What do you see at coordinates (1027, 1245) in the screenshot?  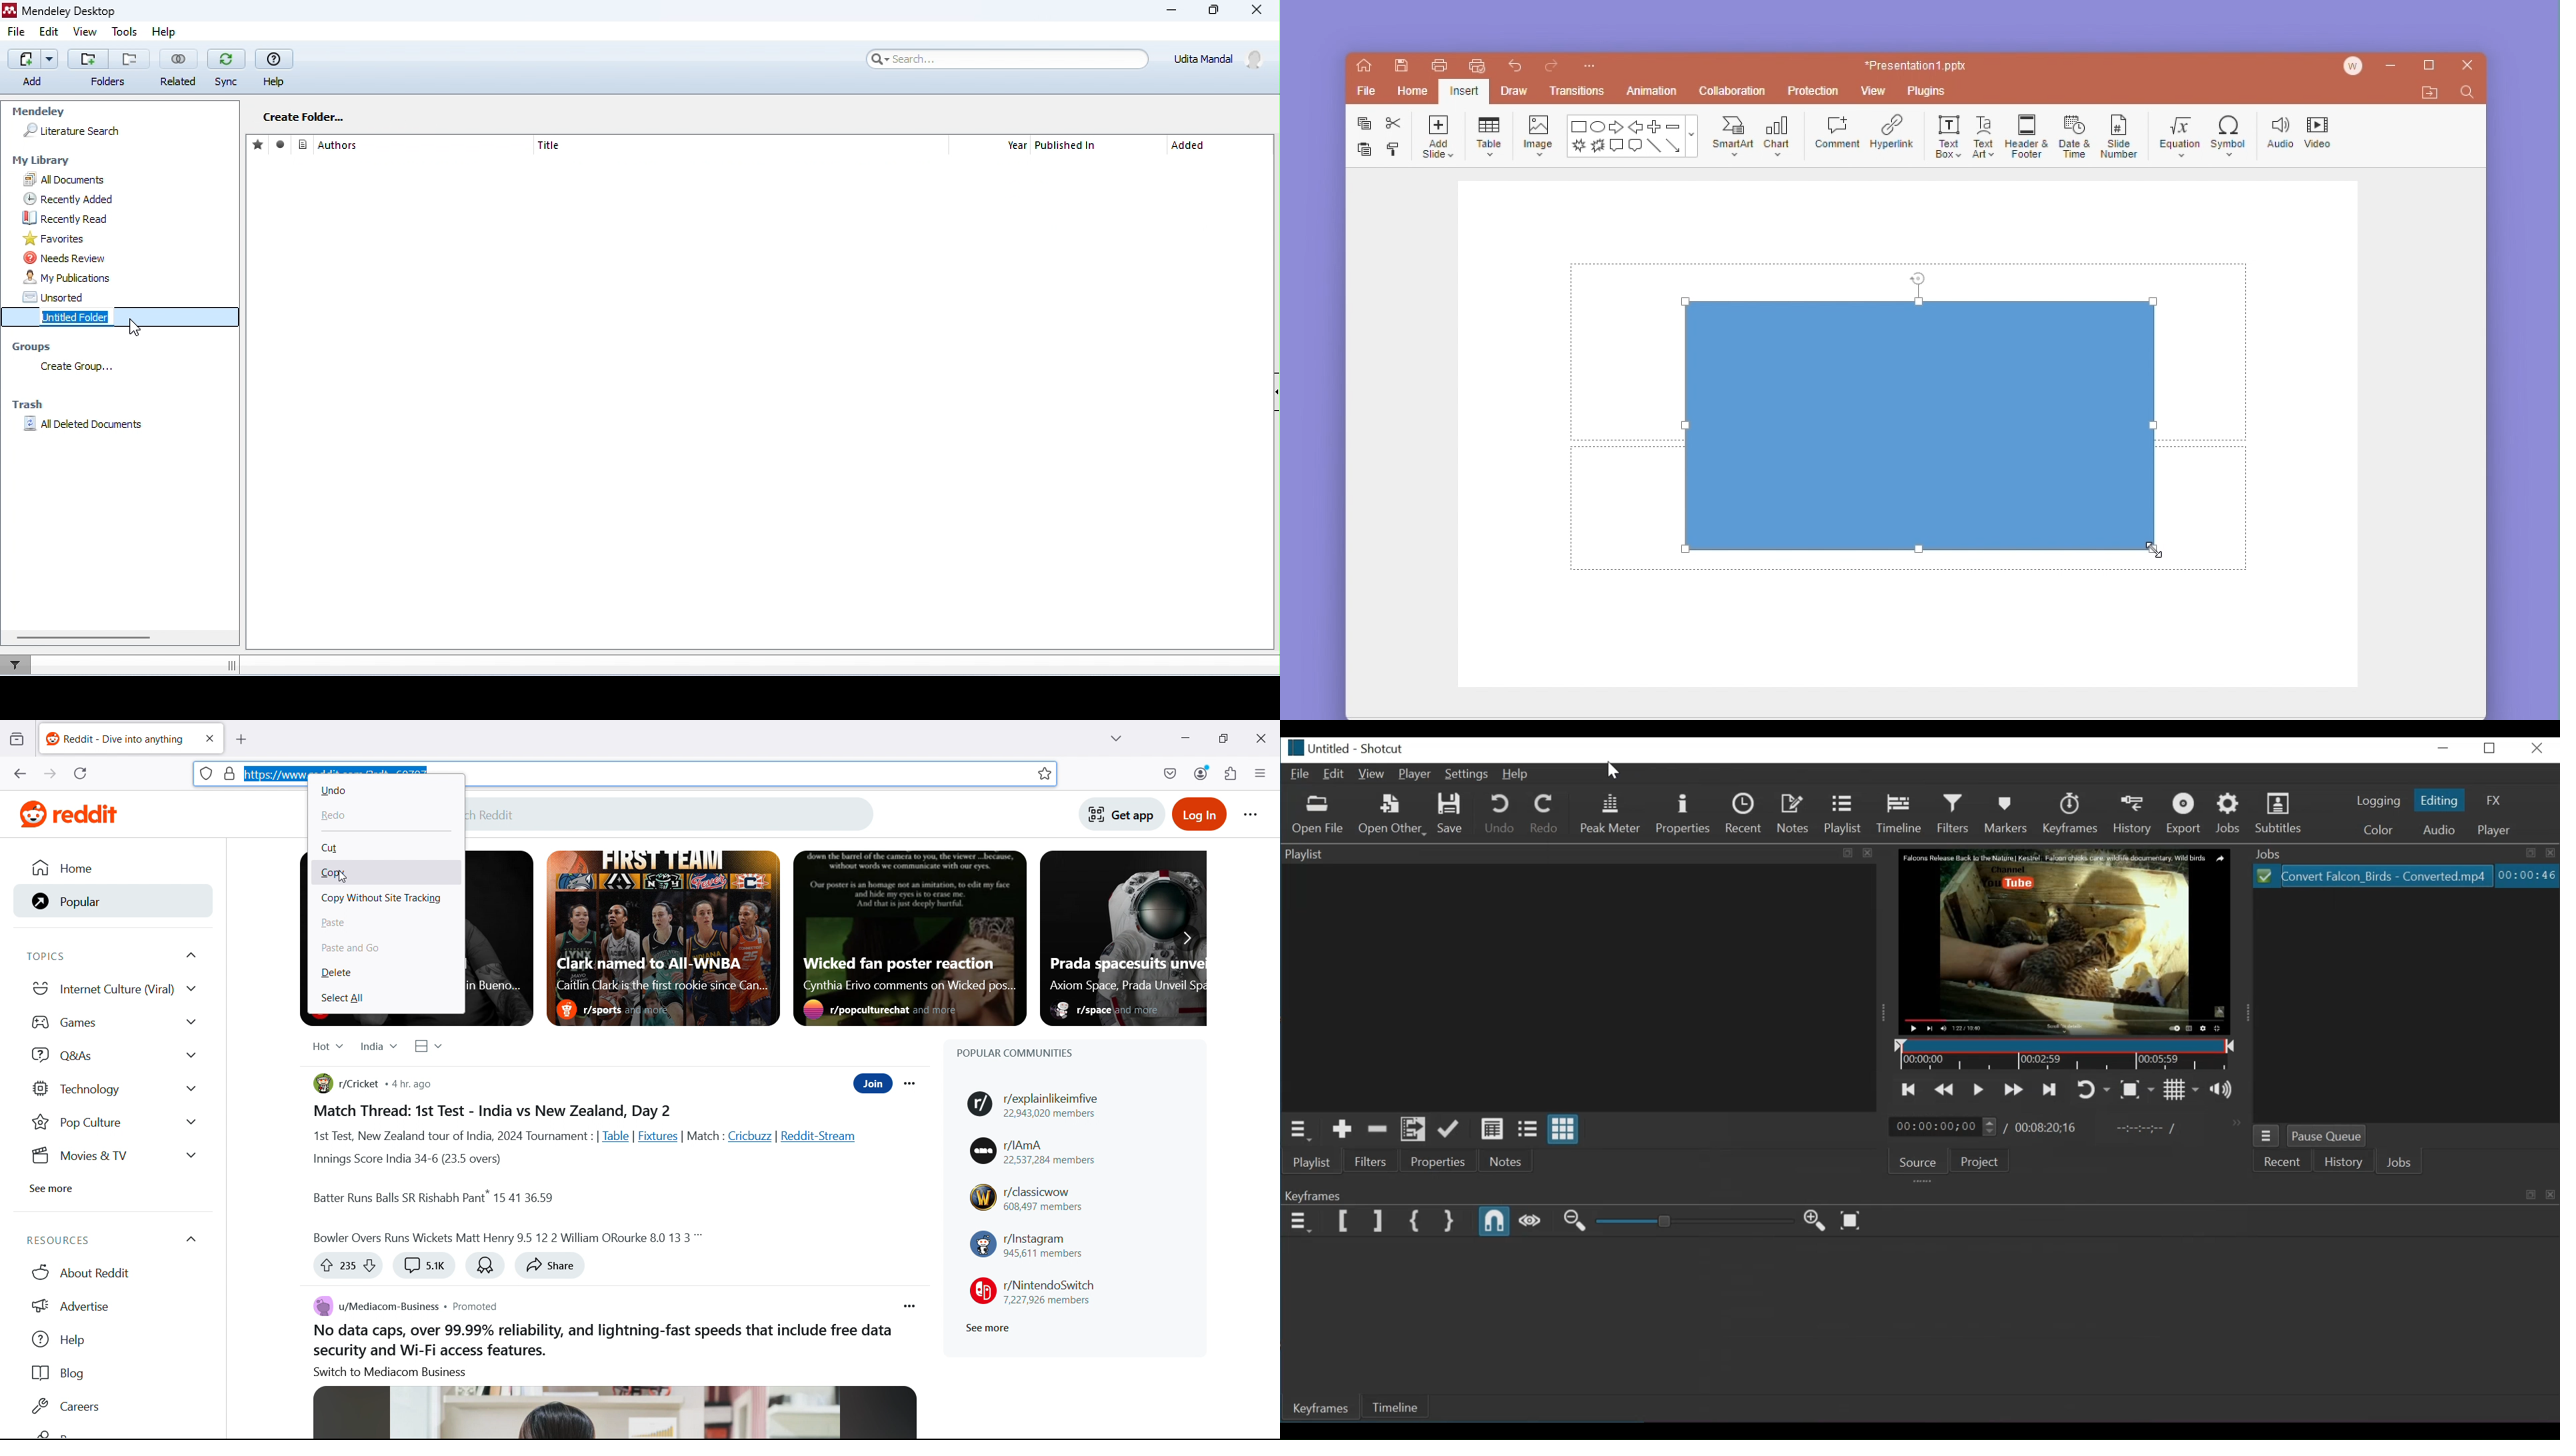 I see `r/instagram` at bounding box center [1027, 1245].